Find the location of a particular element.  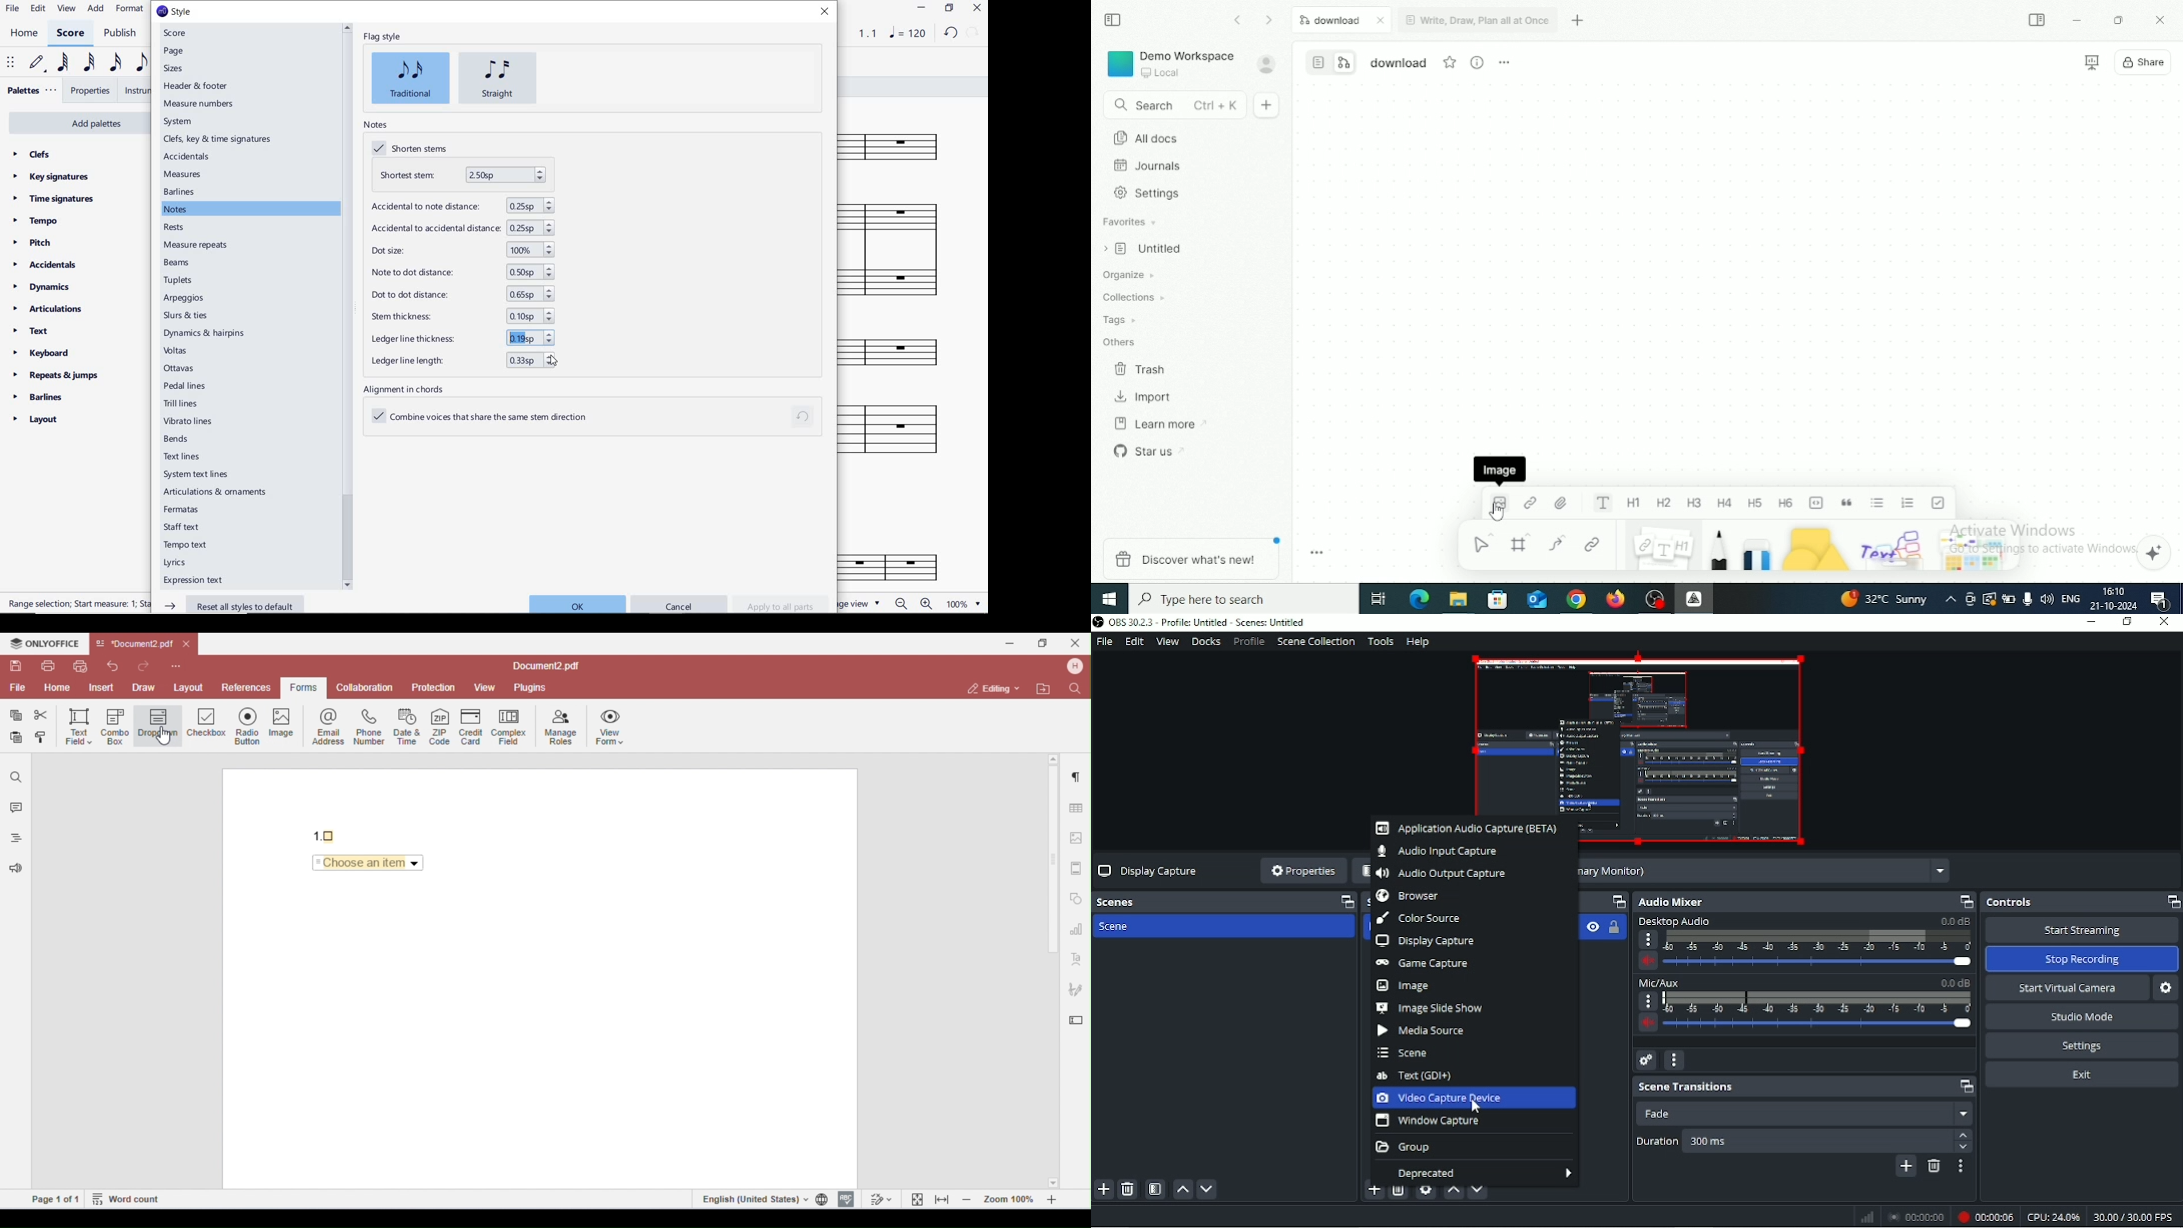

Temperature is located at coordinates (1884, 598).